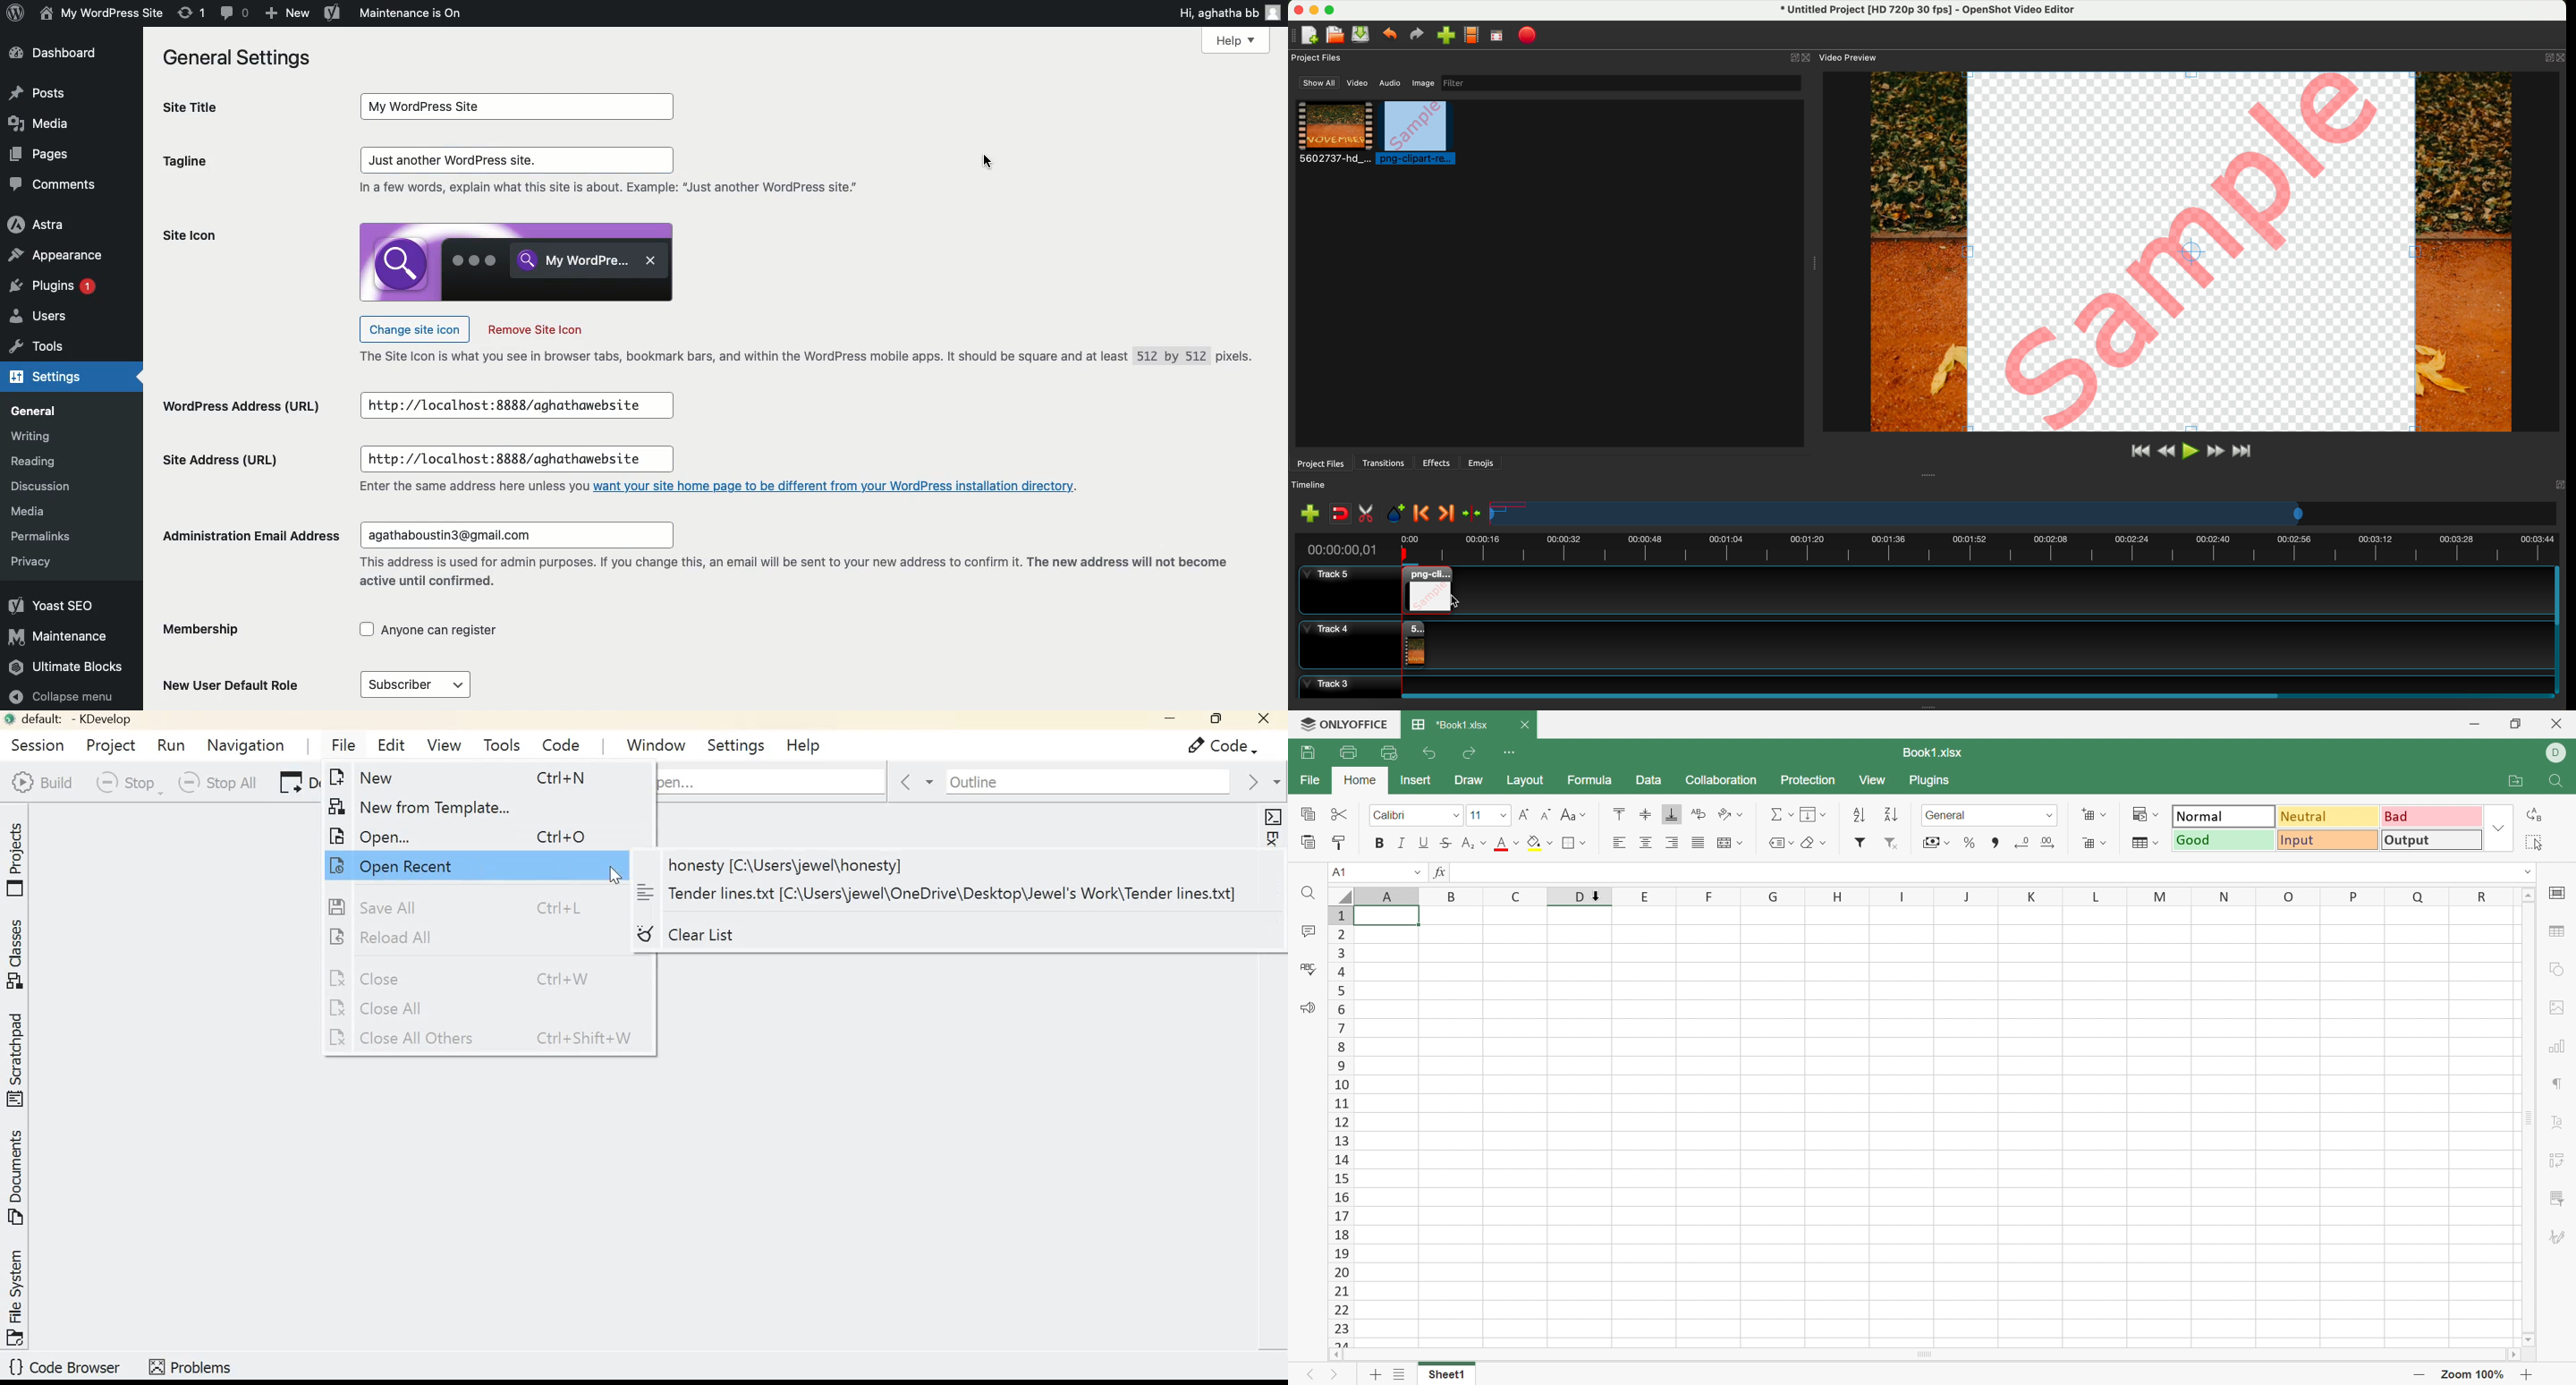  Describe the element at coordinates (1860, 814) in the screenshot. I see `Ascending order` at that location.